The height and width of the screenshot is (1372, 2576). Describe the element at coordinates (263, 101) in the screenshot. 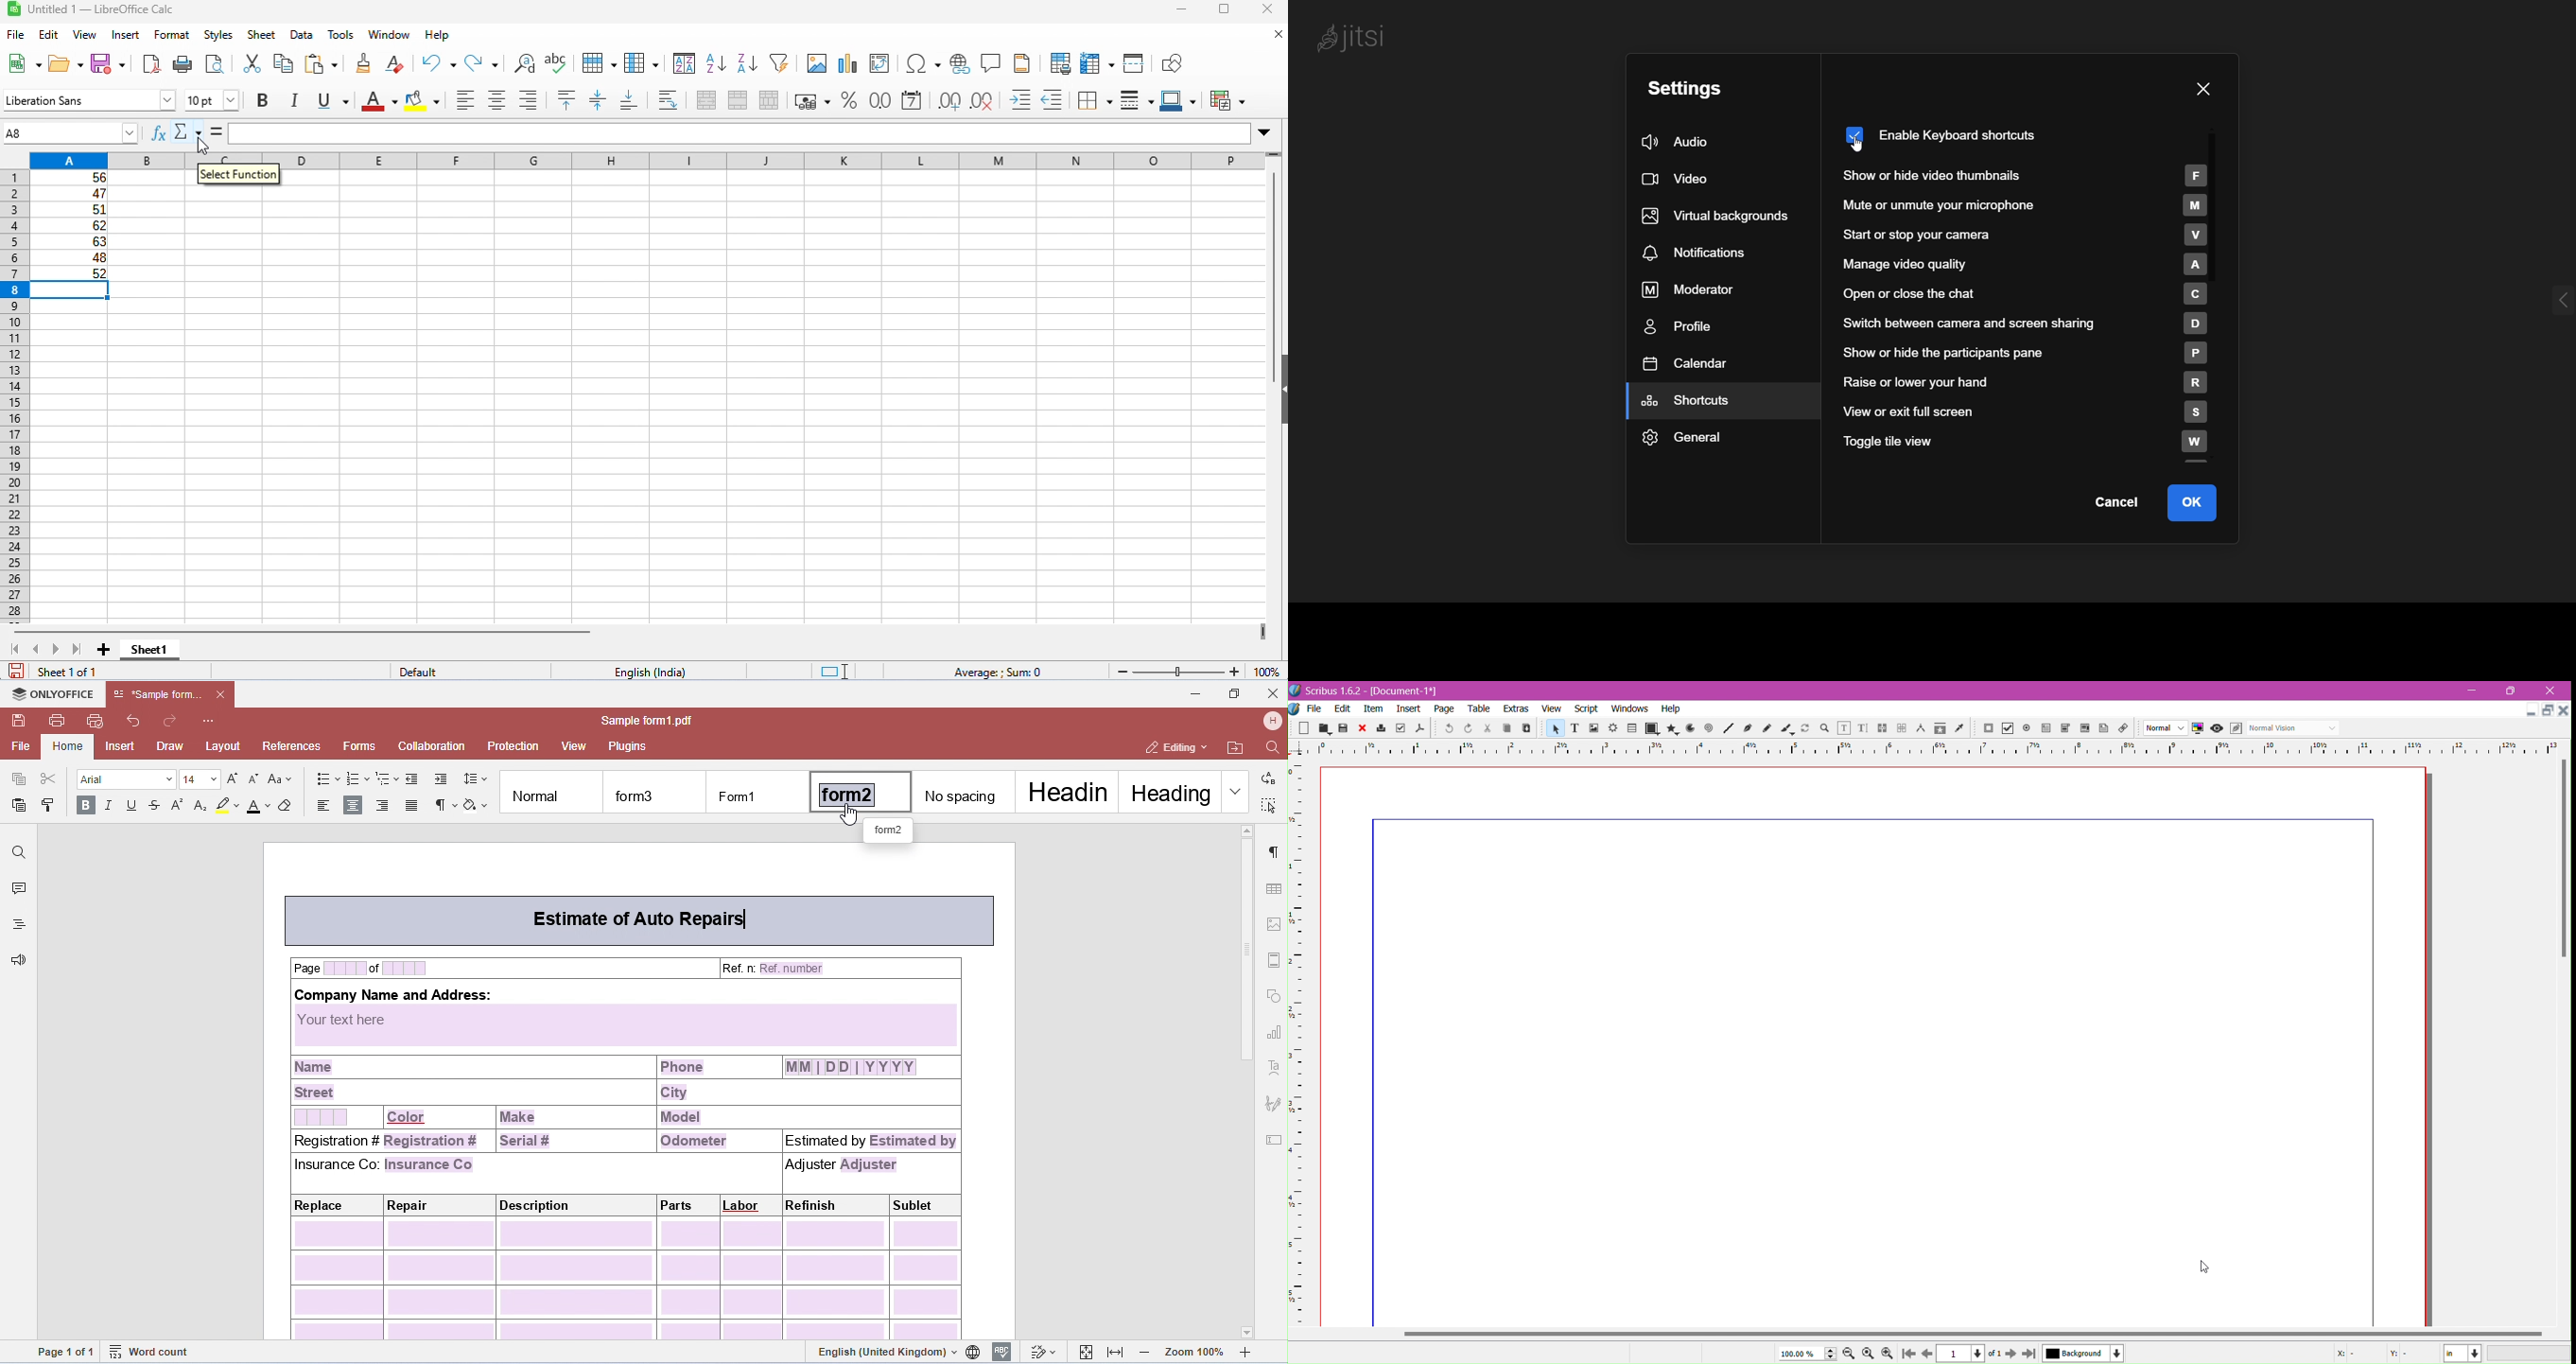

I see `bold` at that location.